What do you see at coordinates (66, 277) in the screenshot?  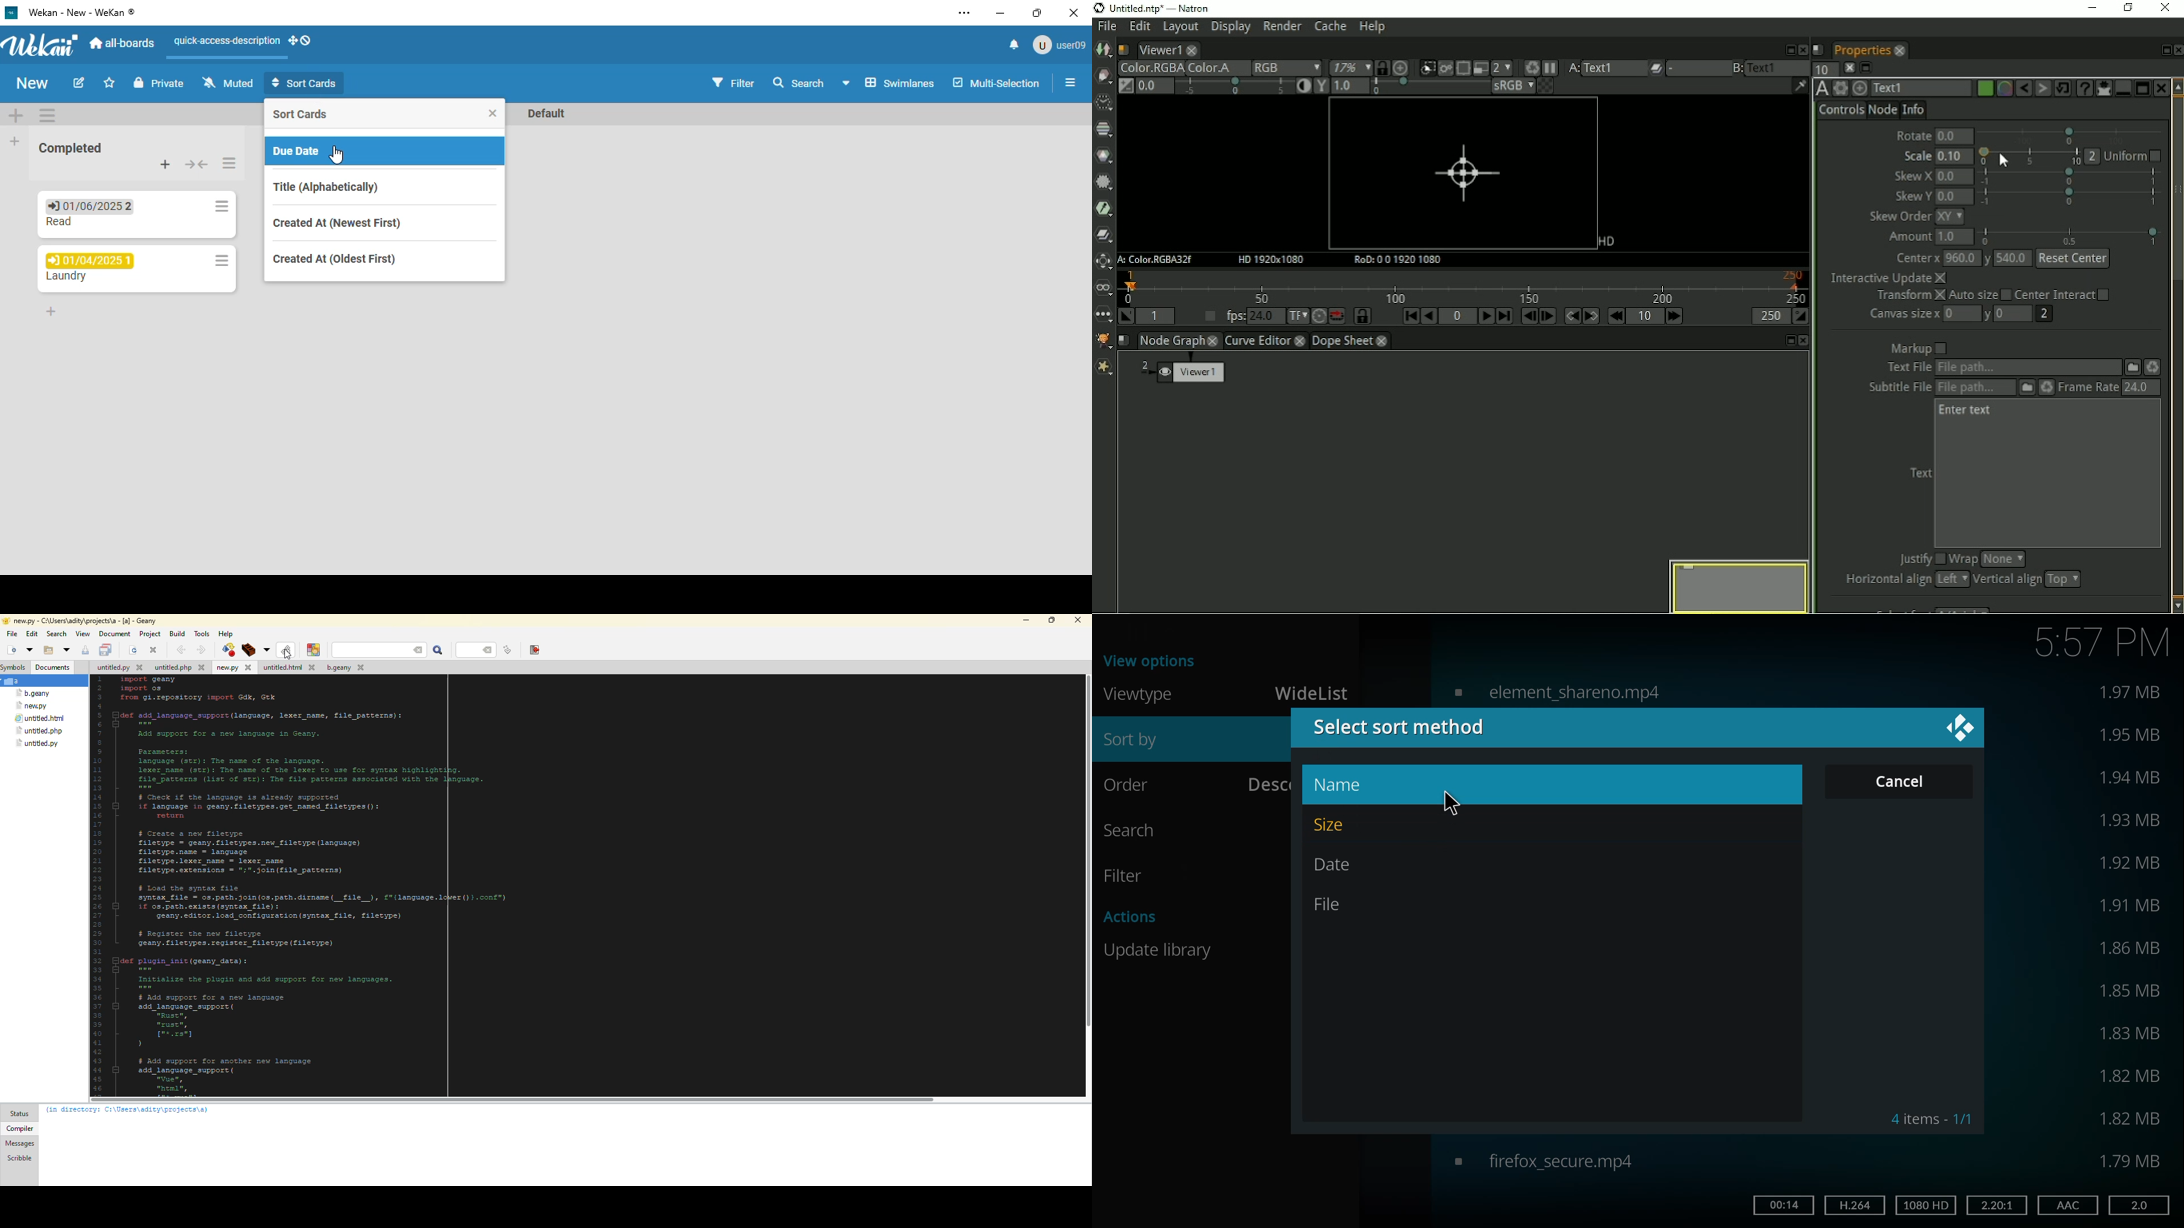 I see `Laundry` at bounding box center [66, 277].